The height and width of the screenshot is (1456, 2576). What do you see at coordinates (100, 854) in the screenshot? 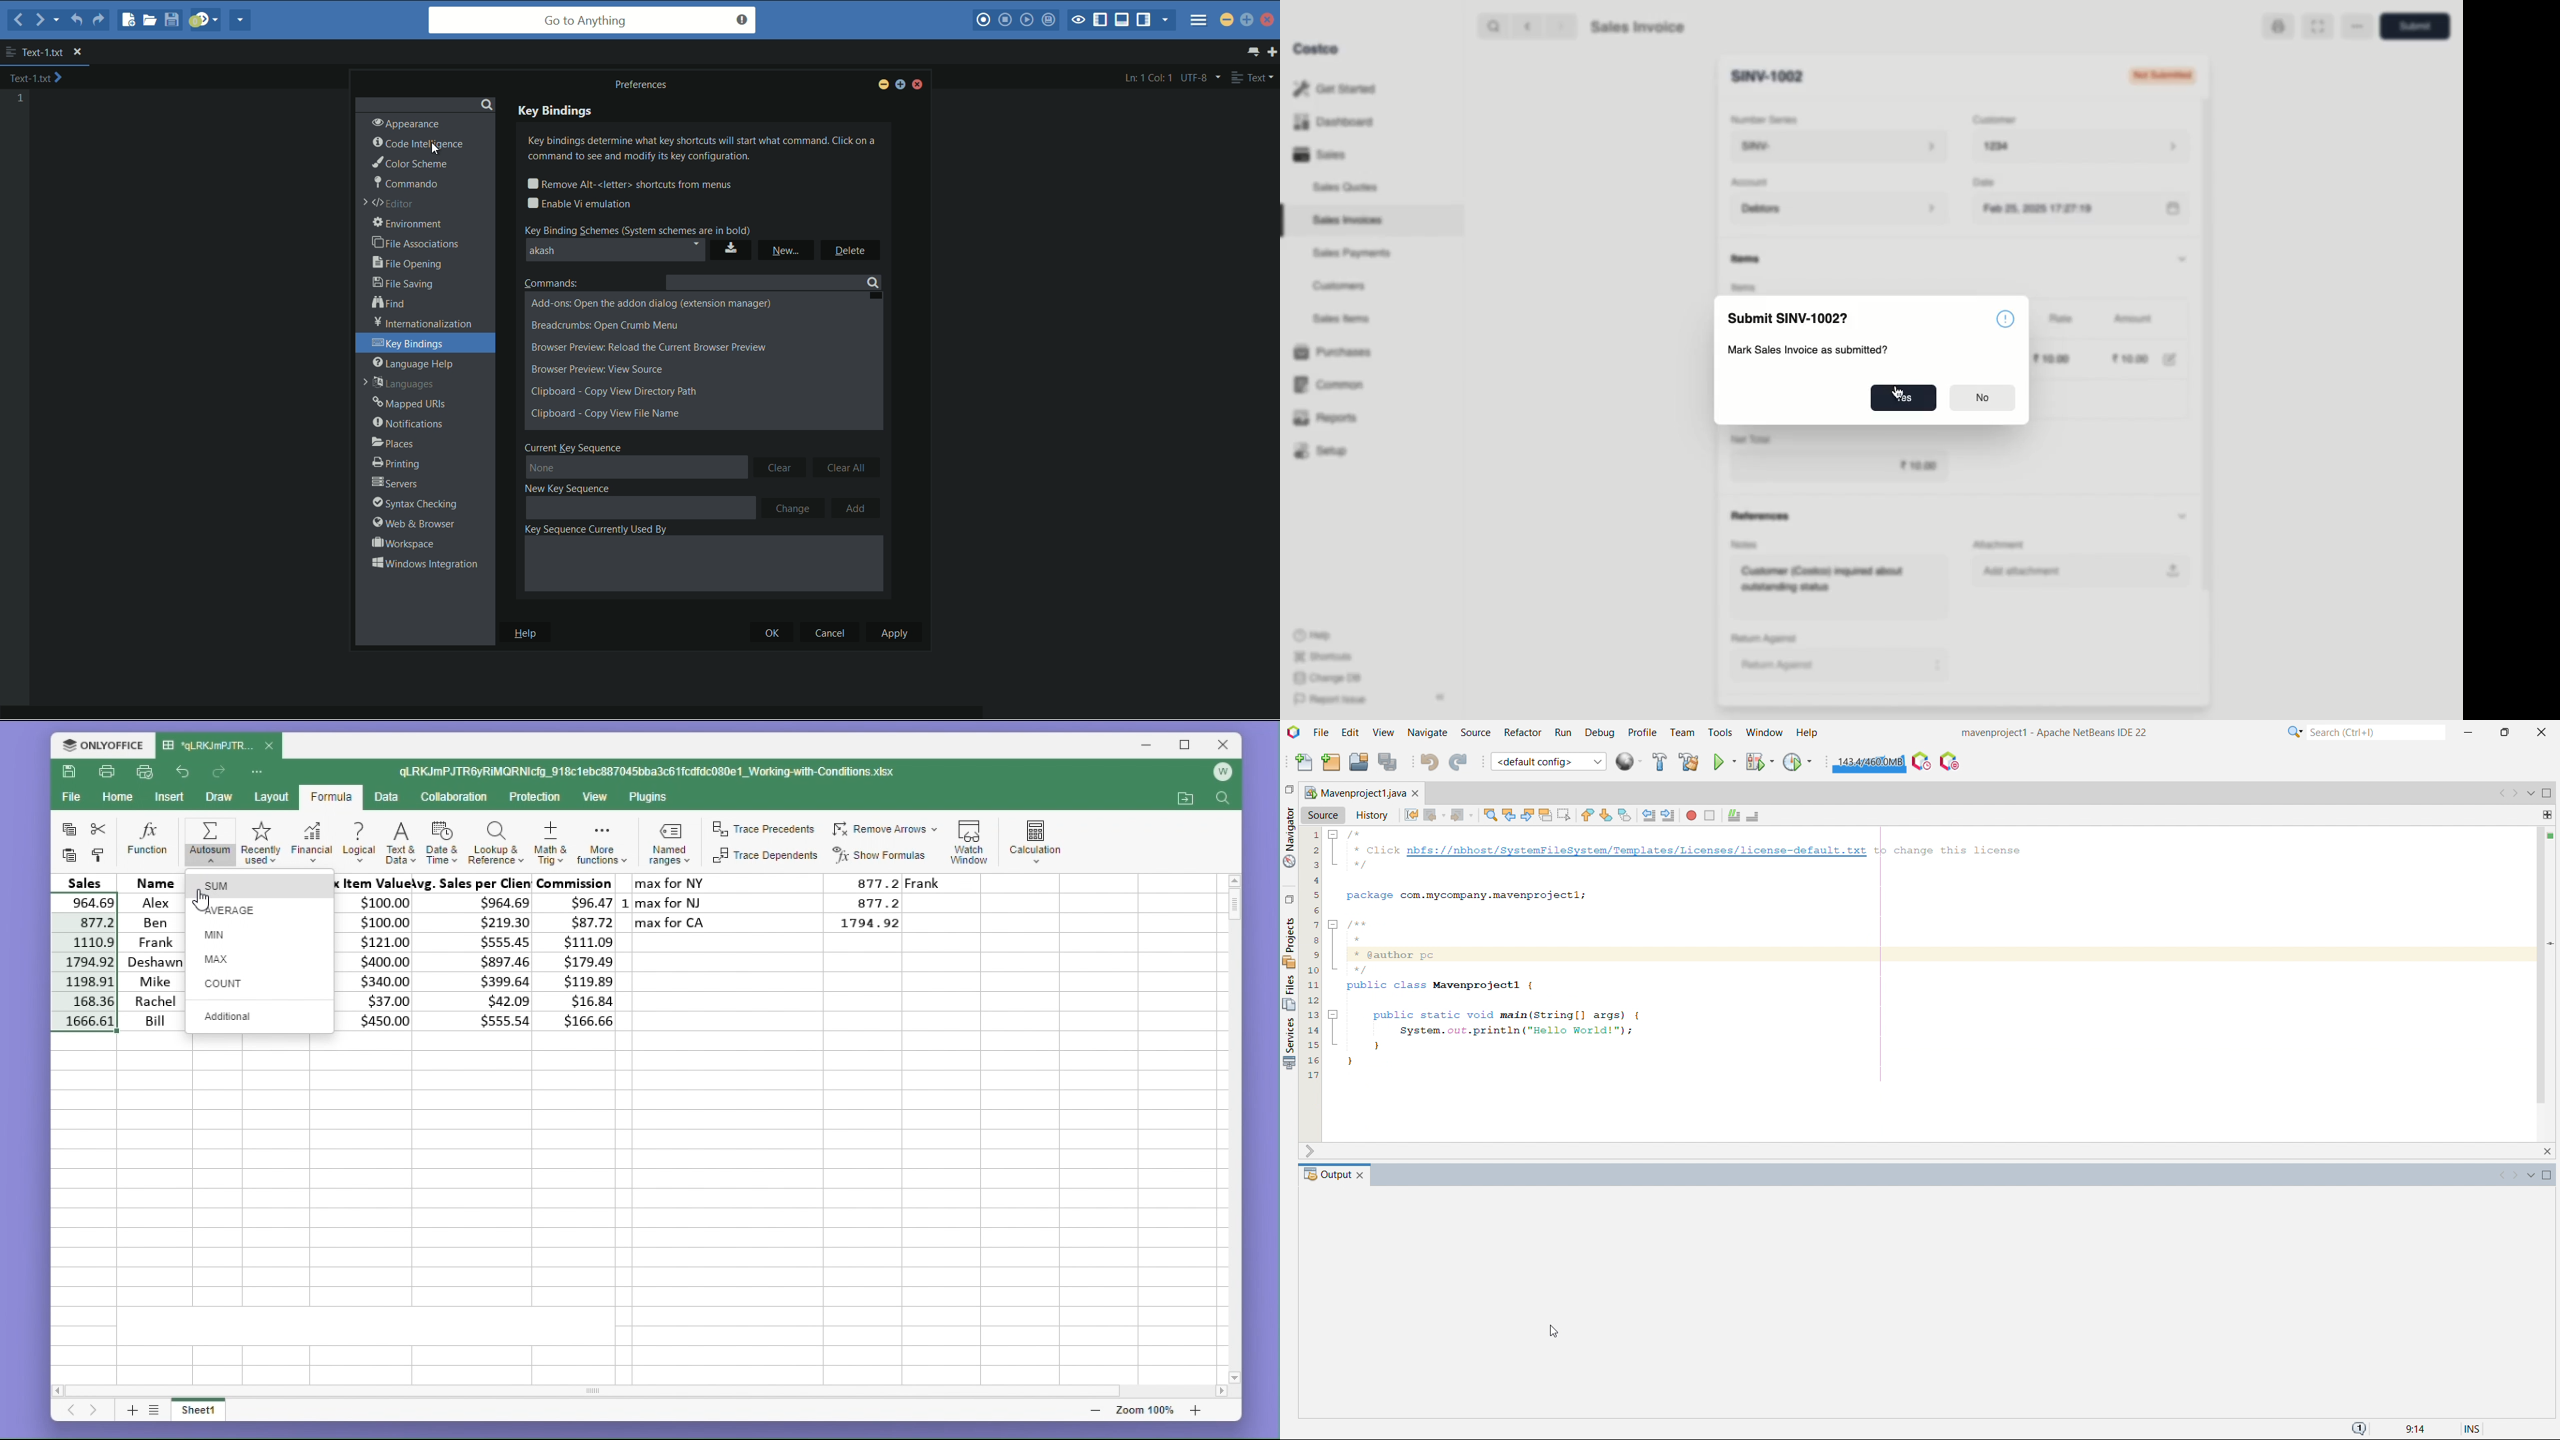
I see `format painter` at bounding box center [100, 854].